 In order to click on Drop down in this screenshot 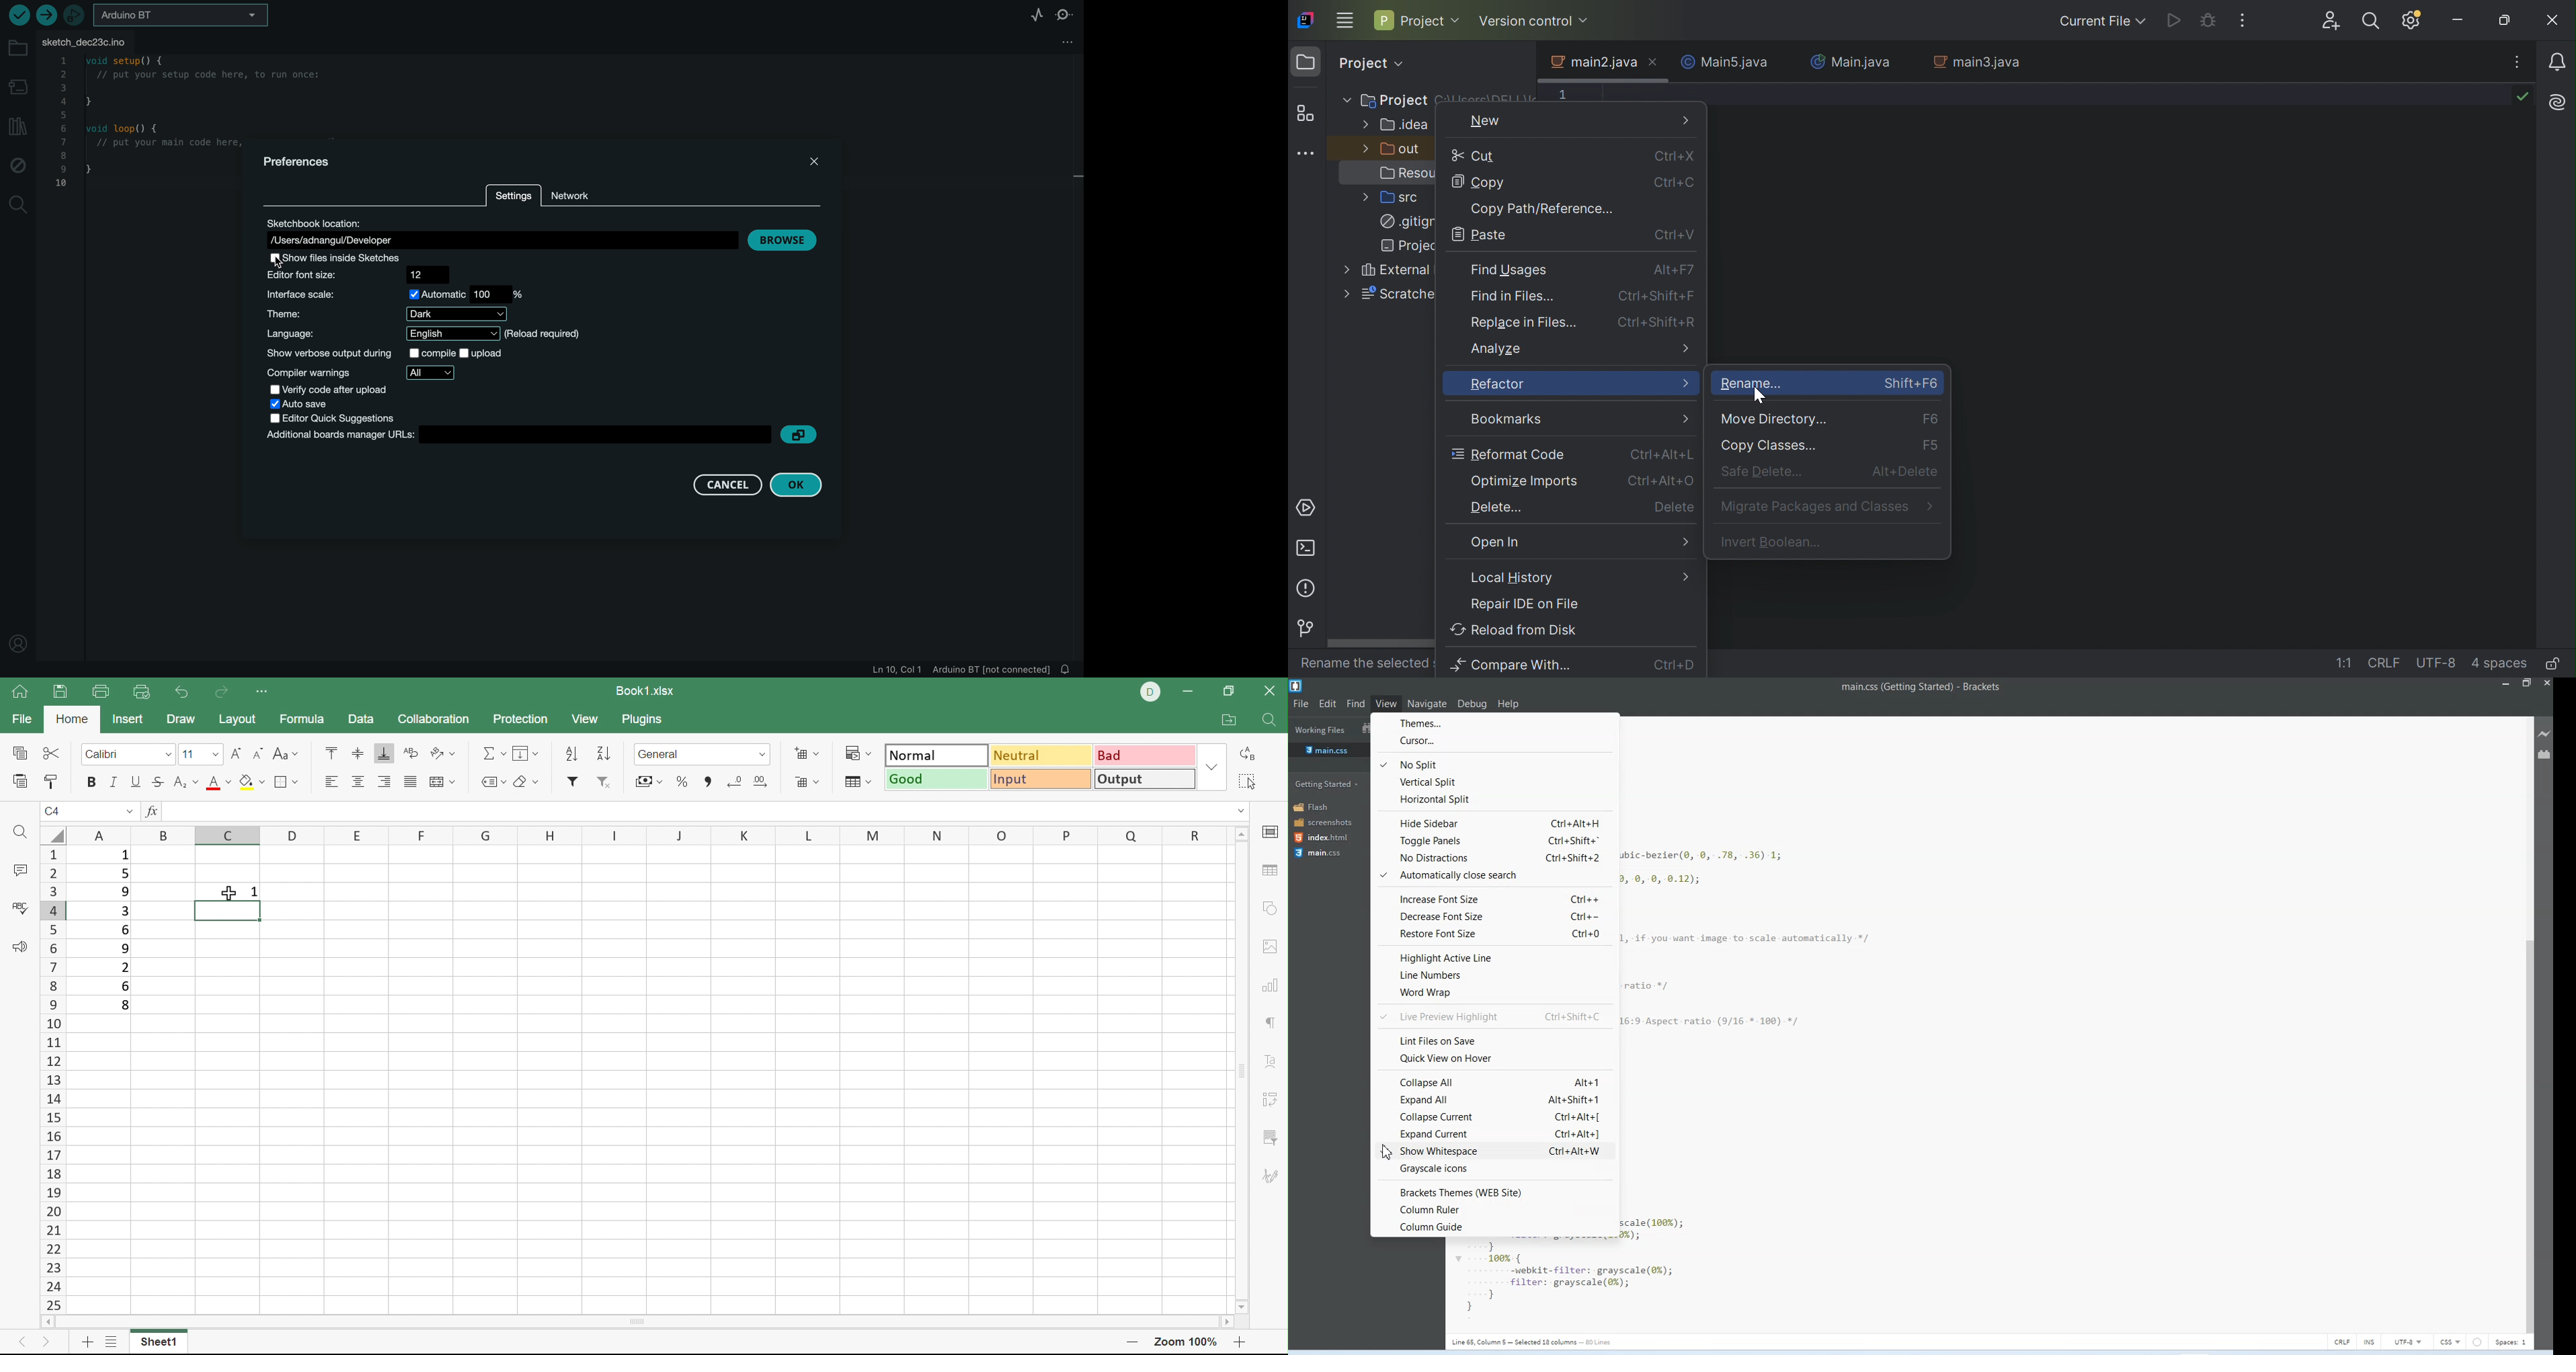, I will do `click(764, 754)`.